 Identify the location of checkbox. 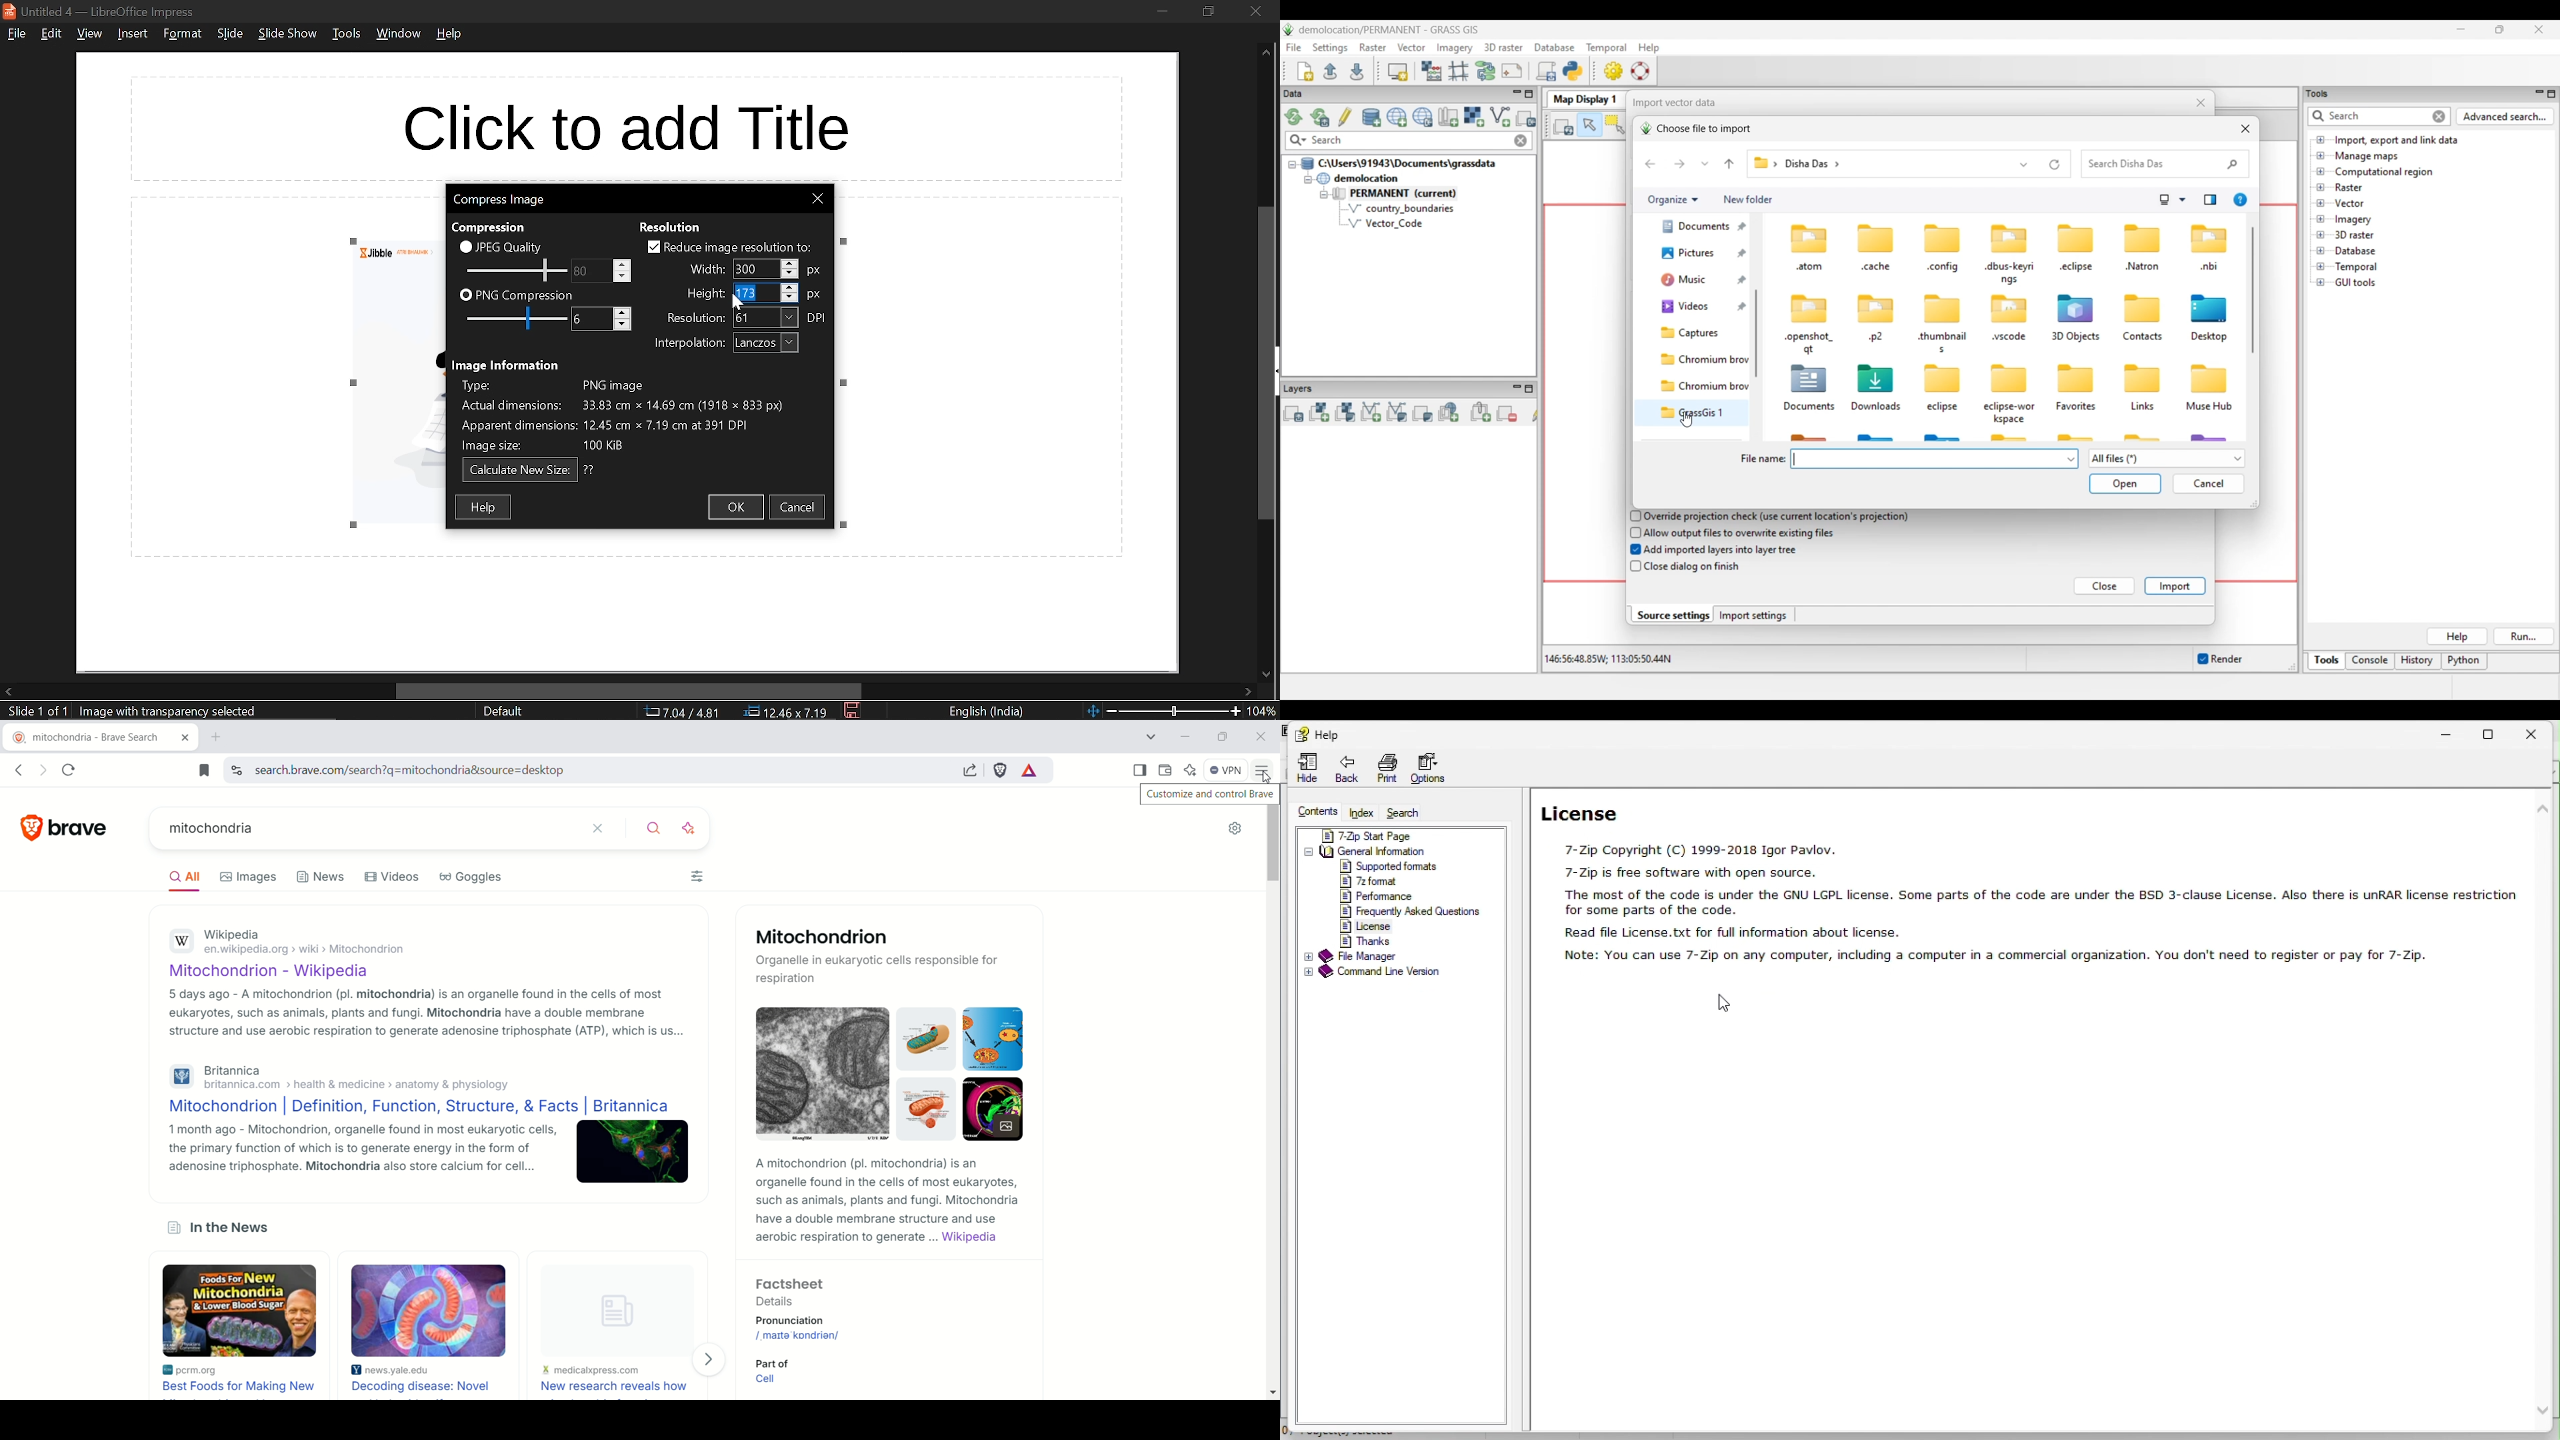
(465, 246).